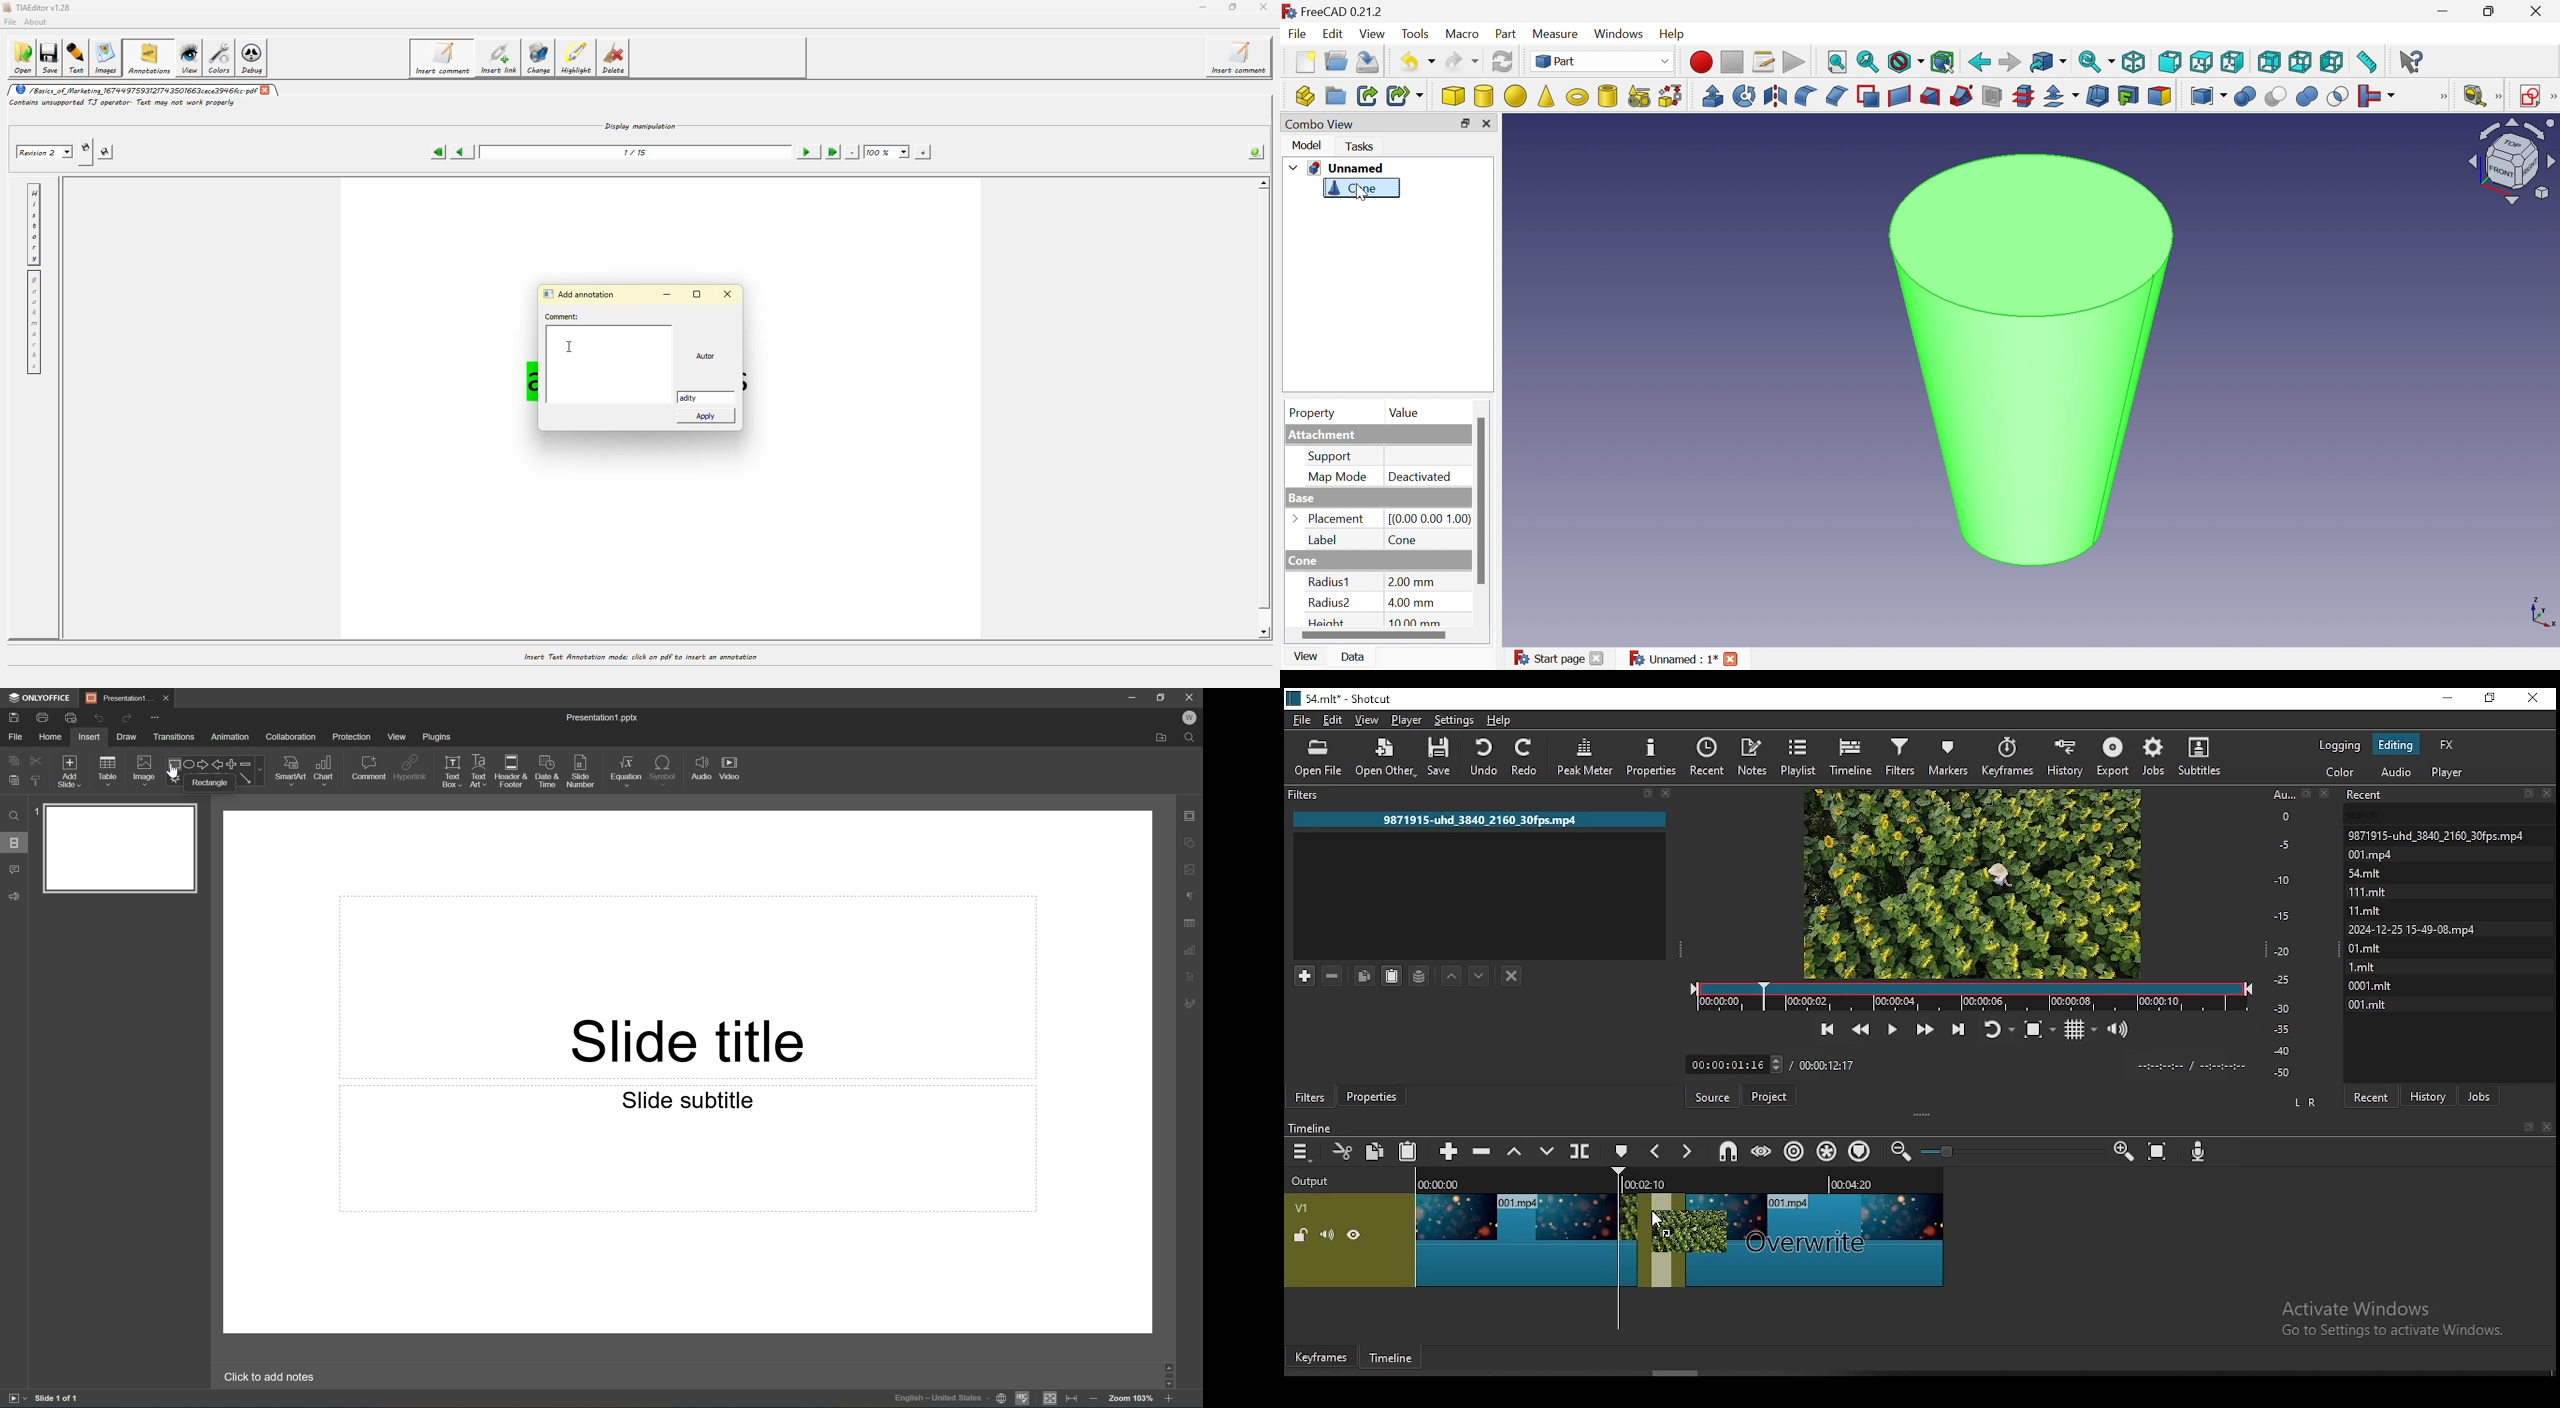 This screenshot has width=2576, height=1428. What do you see at coordinates (230, 737) in the screenshot?
I see `Animation` at bounding box center [230, 737].